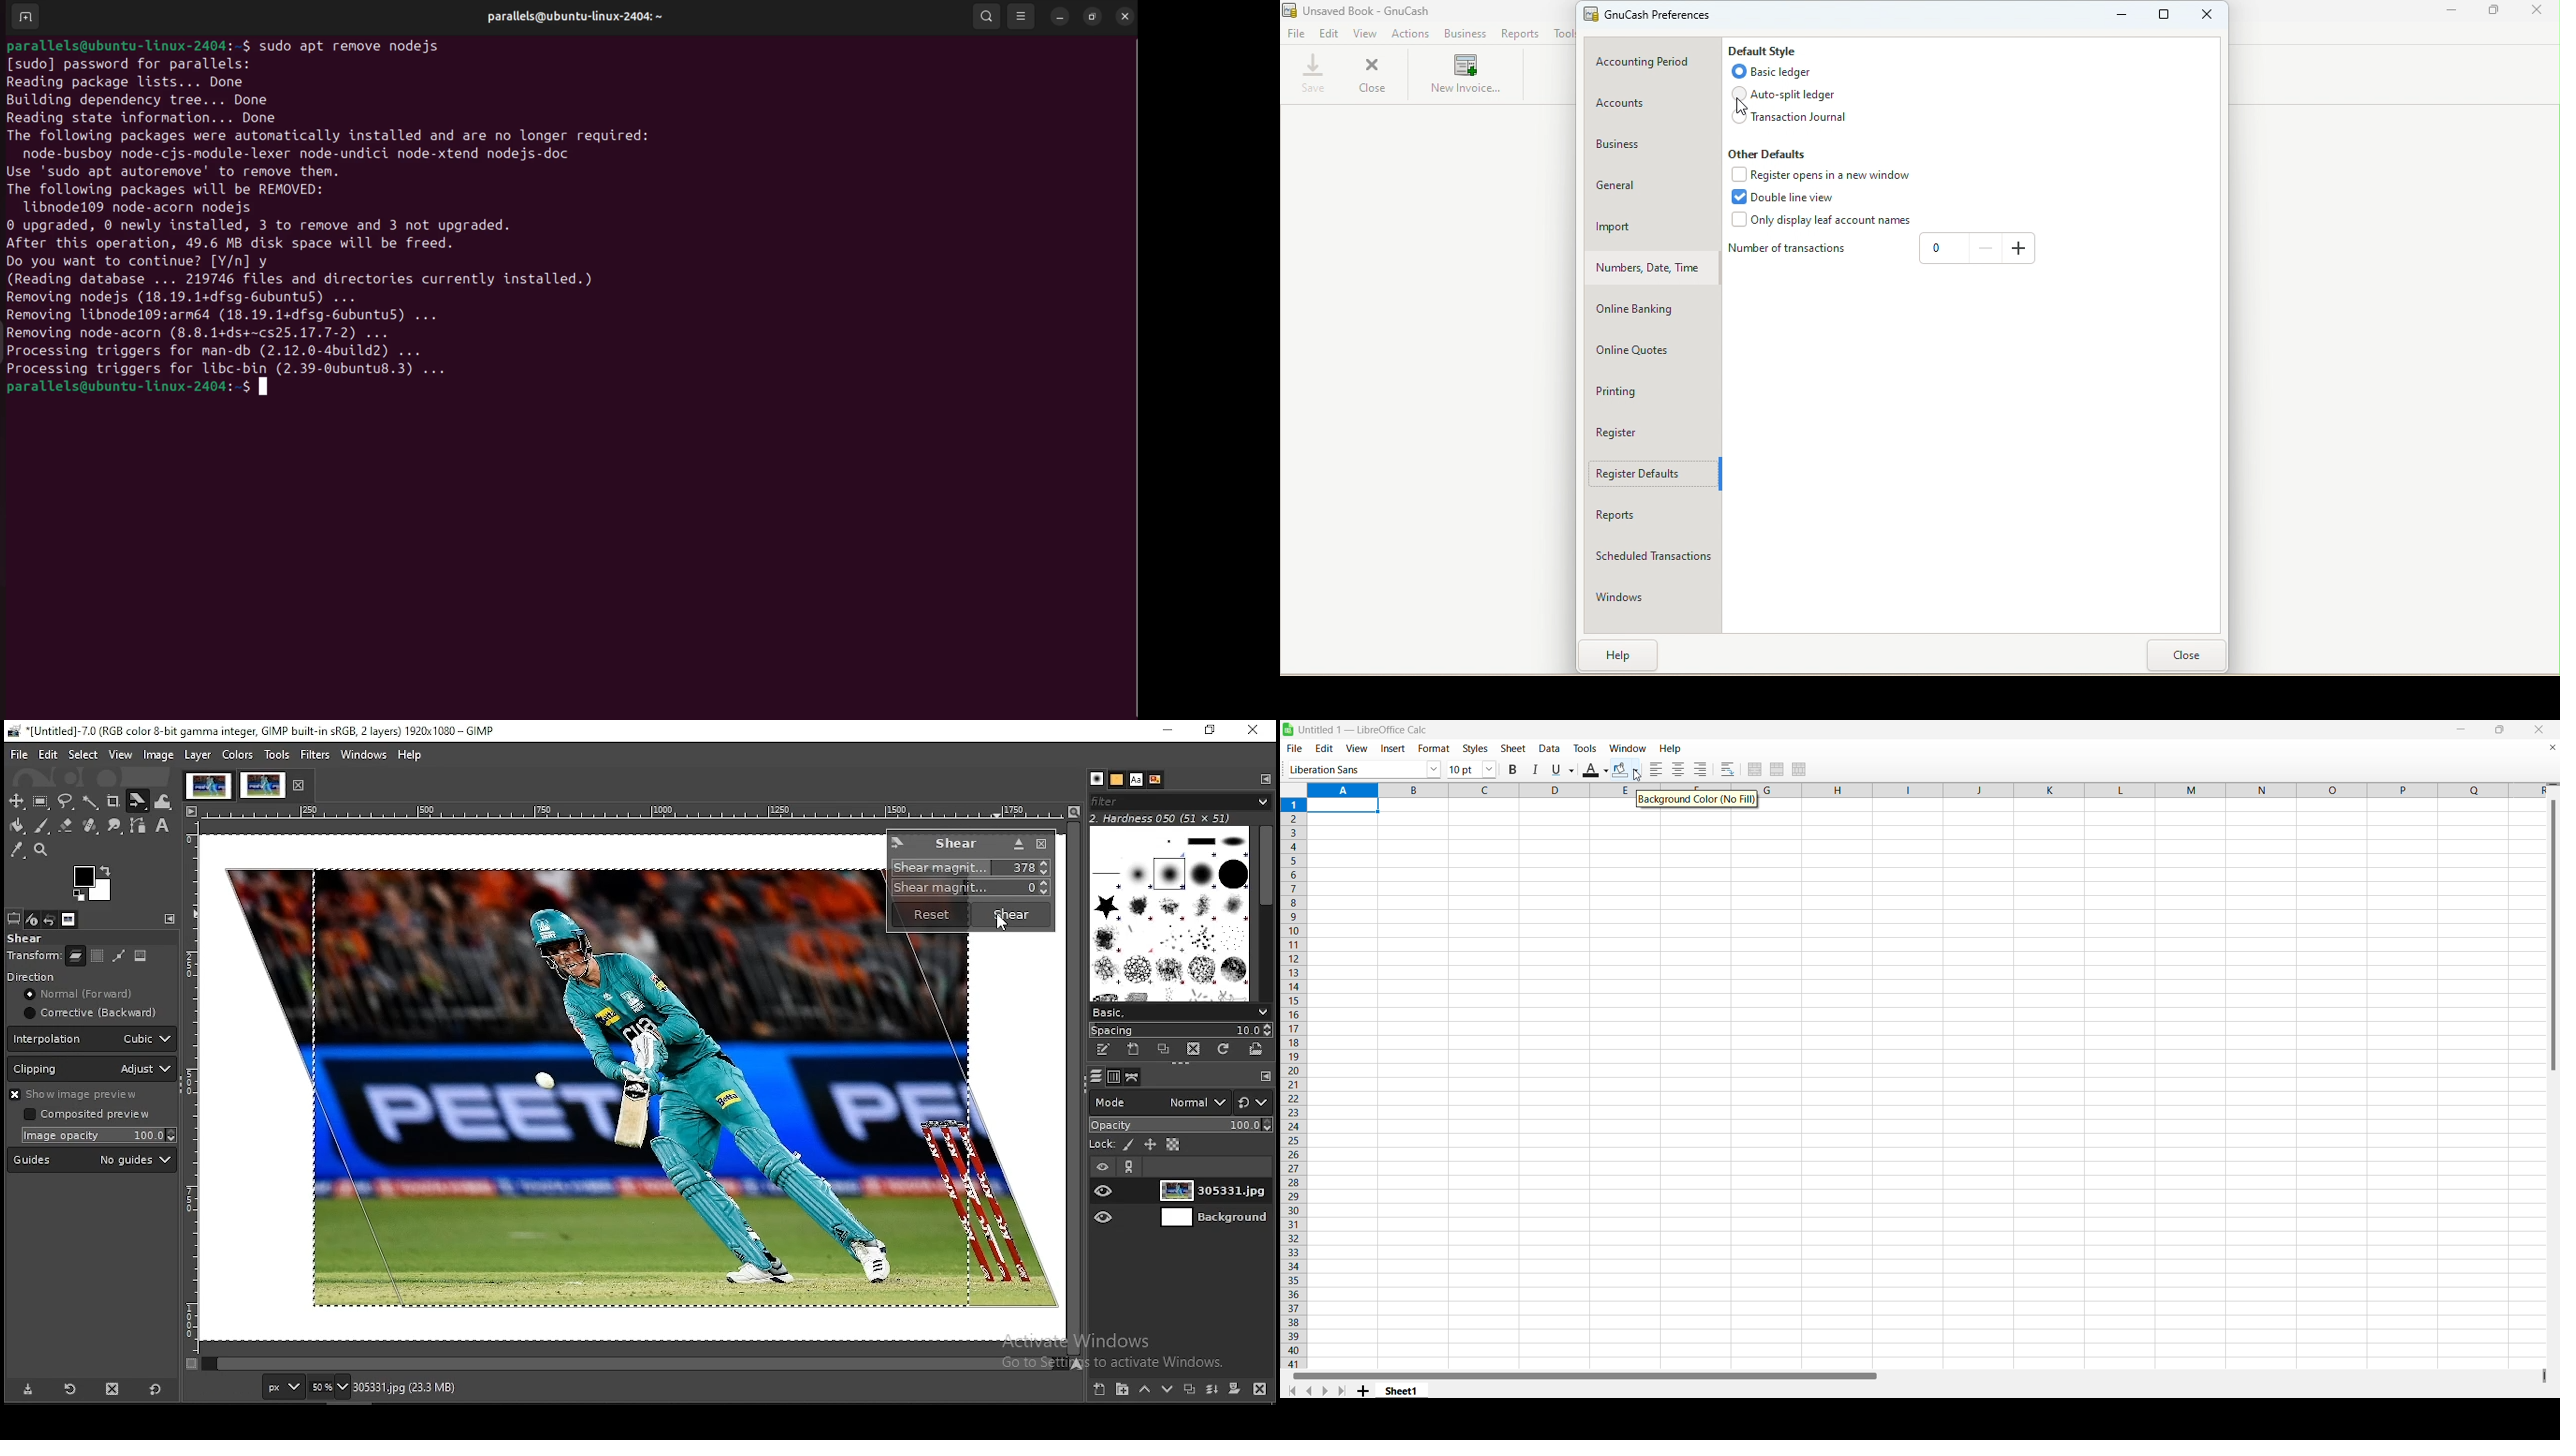 The width and height of the screenshot is (2576, 1456). Describe the element at coordinates (57, 976) in the screenshot. I see `direction` at that location.